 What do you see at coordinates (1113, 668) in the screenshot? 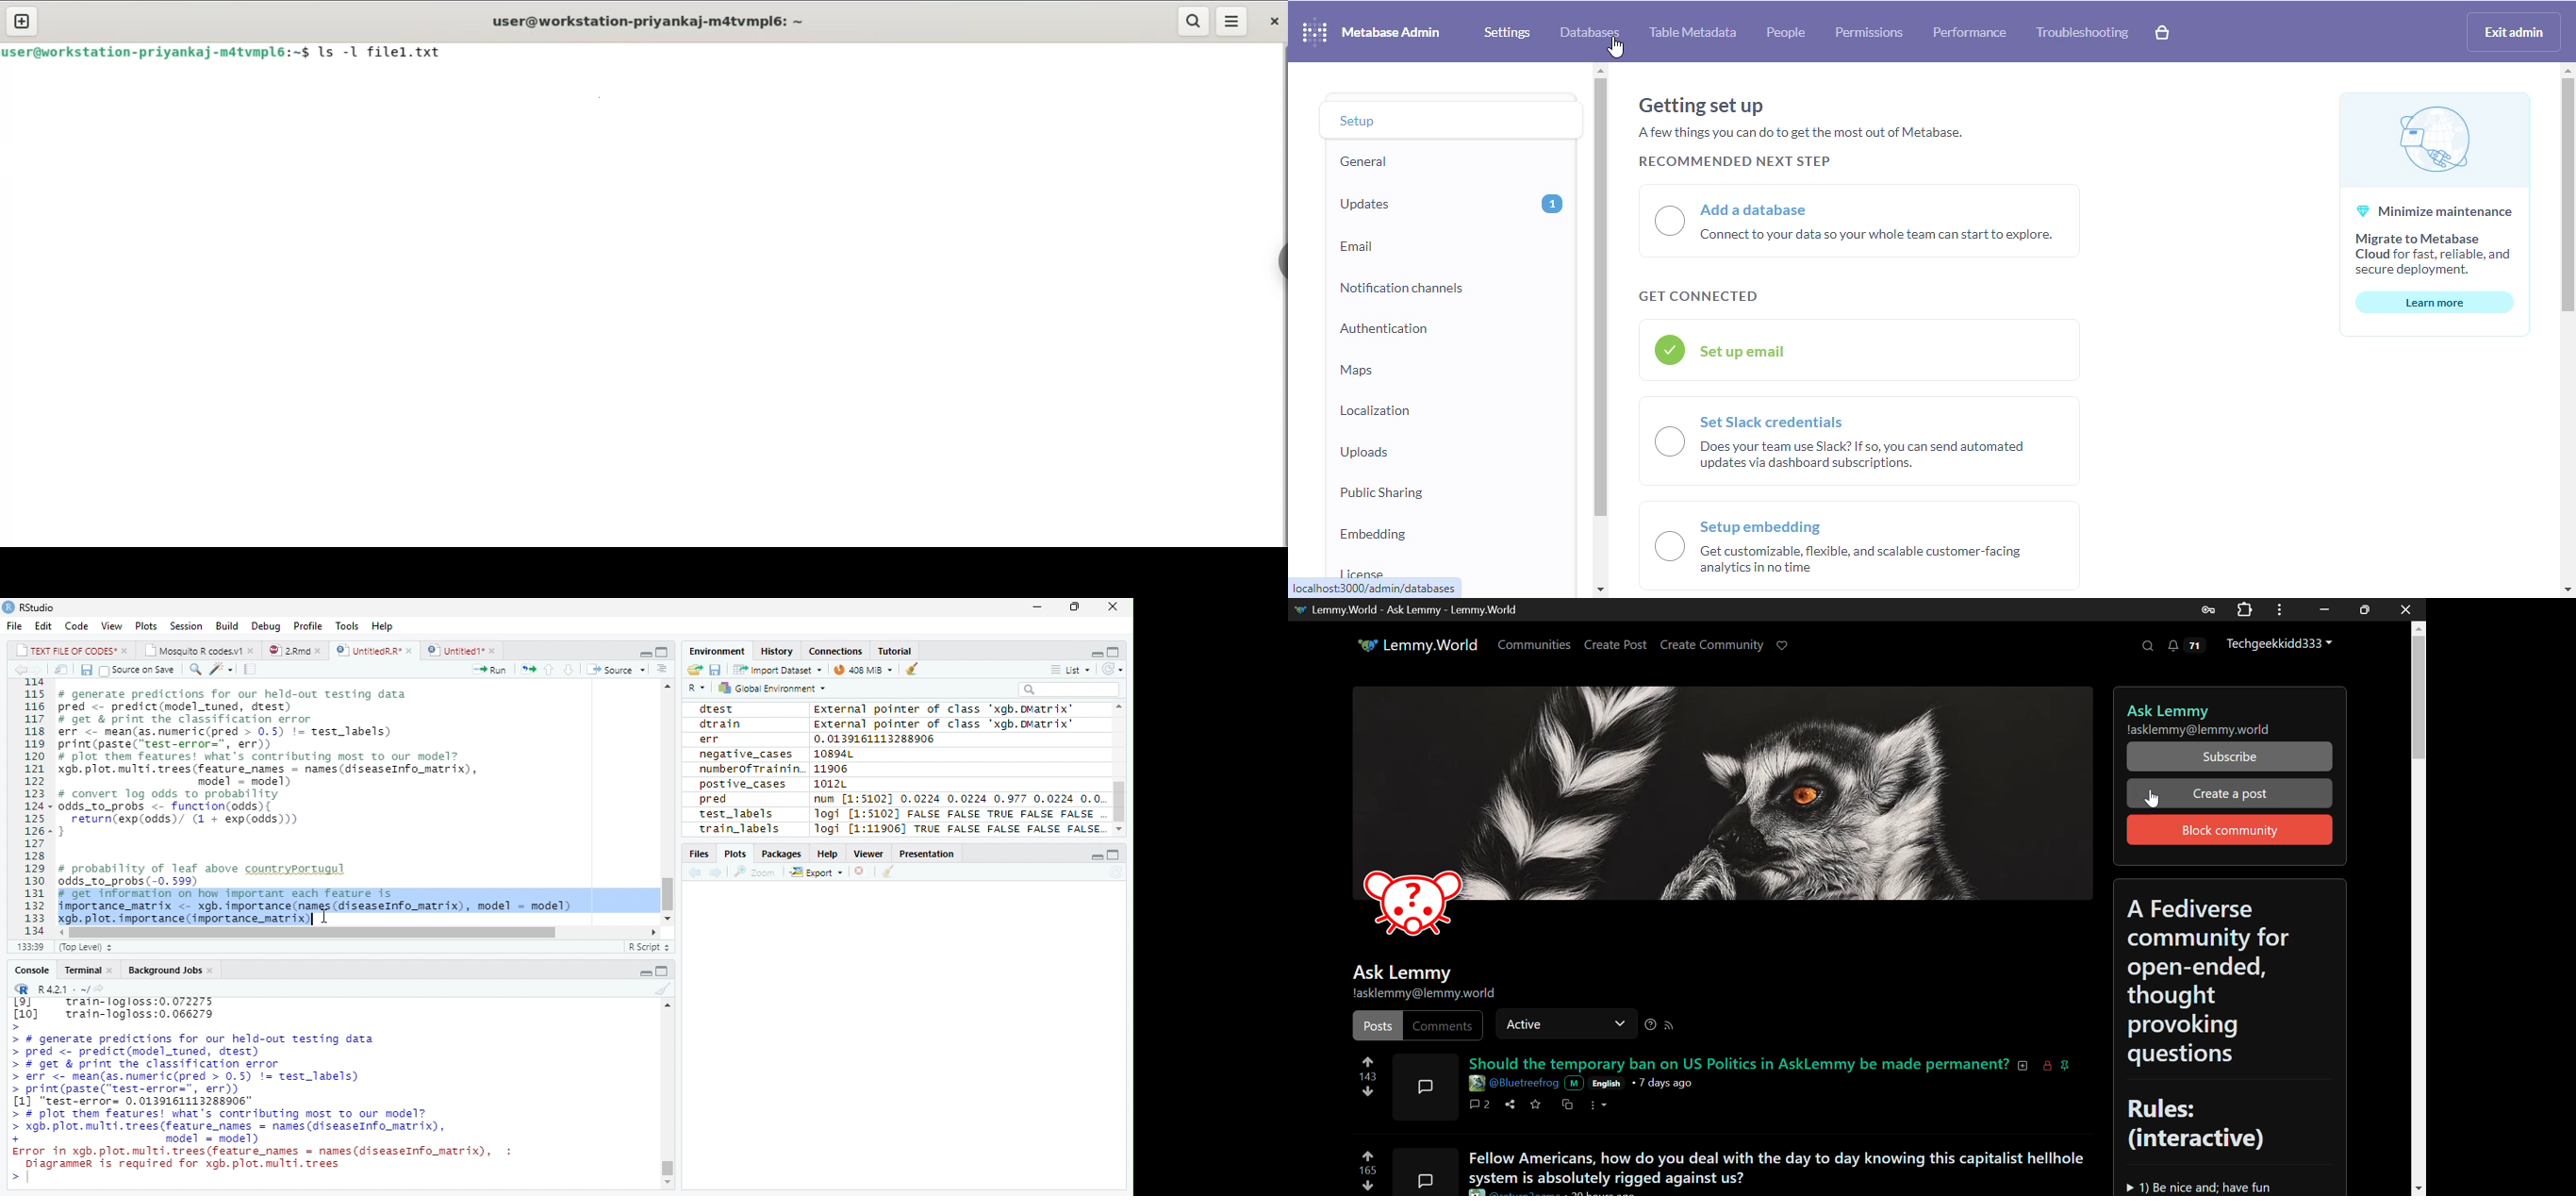
I see `Refresh` at bounding box center [1113, 668].